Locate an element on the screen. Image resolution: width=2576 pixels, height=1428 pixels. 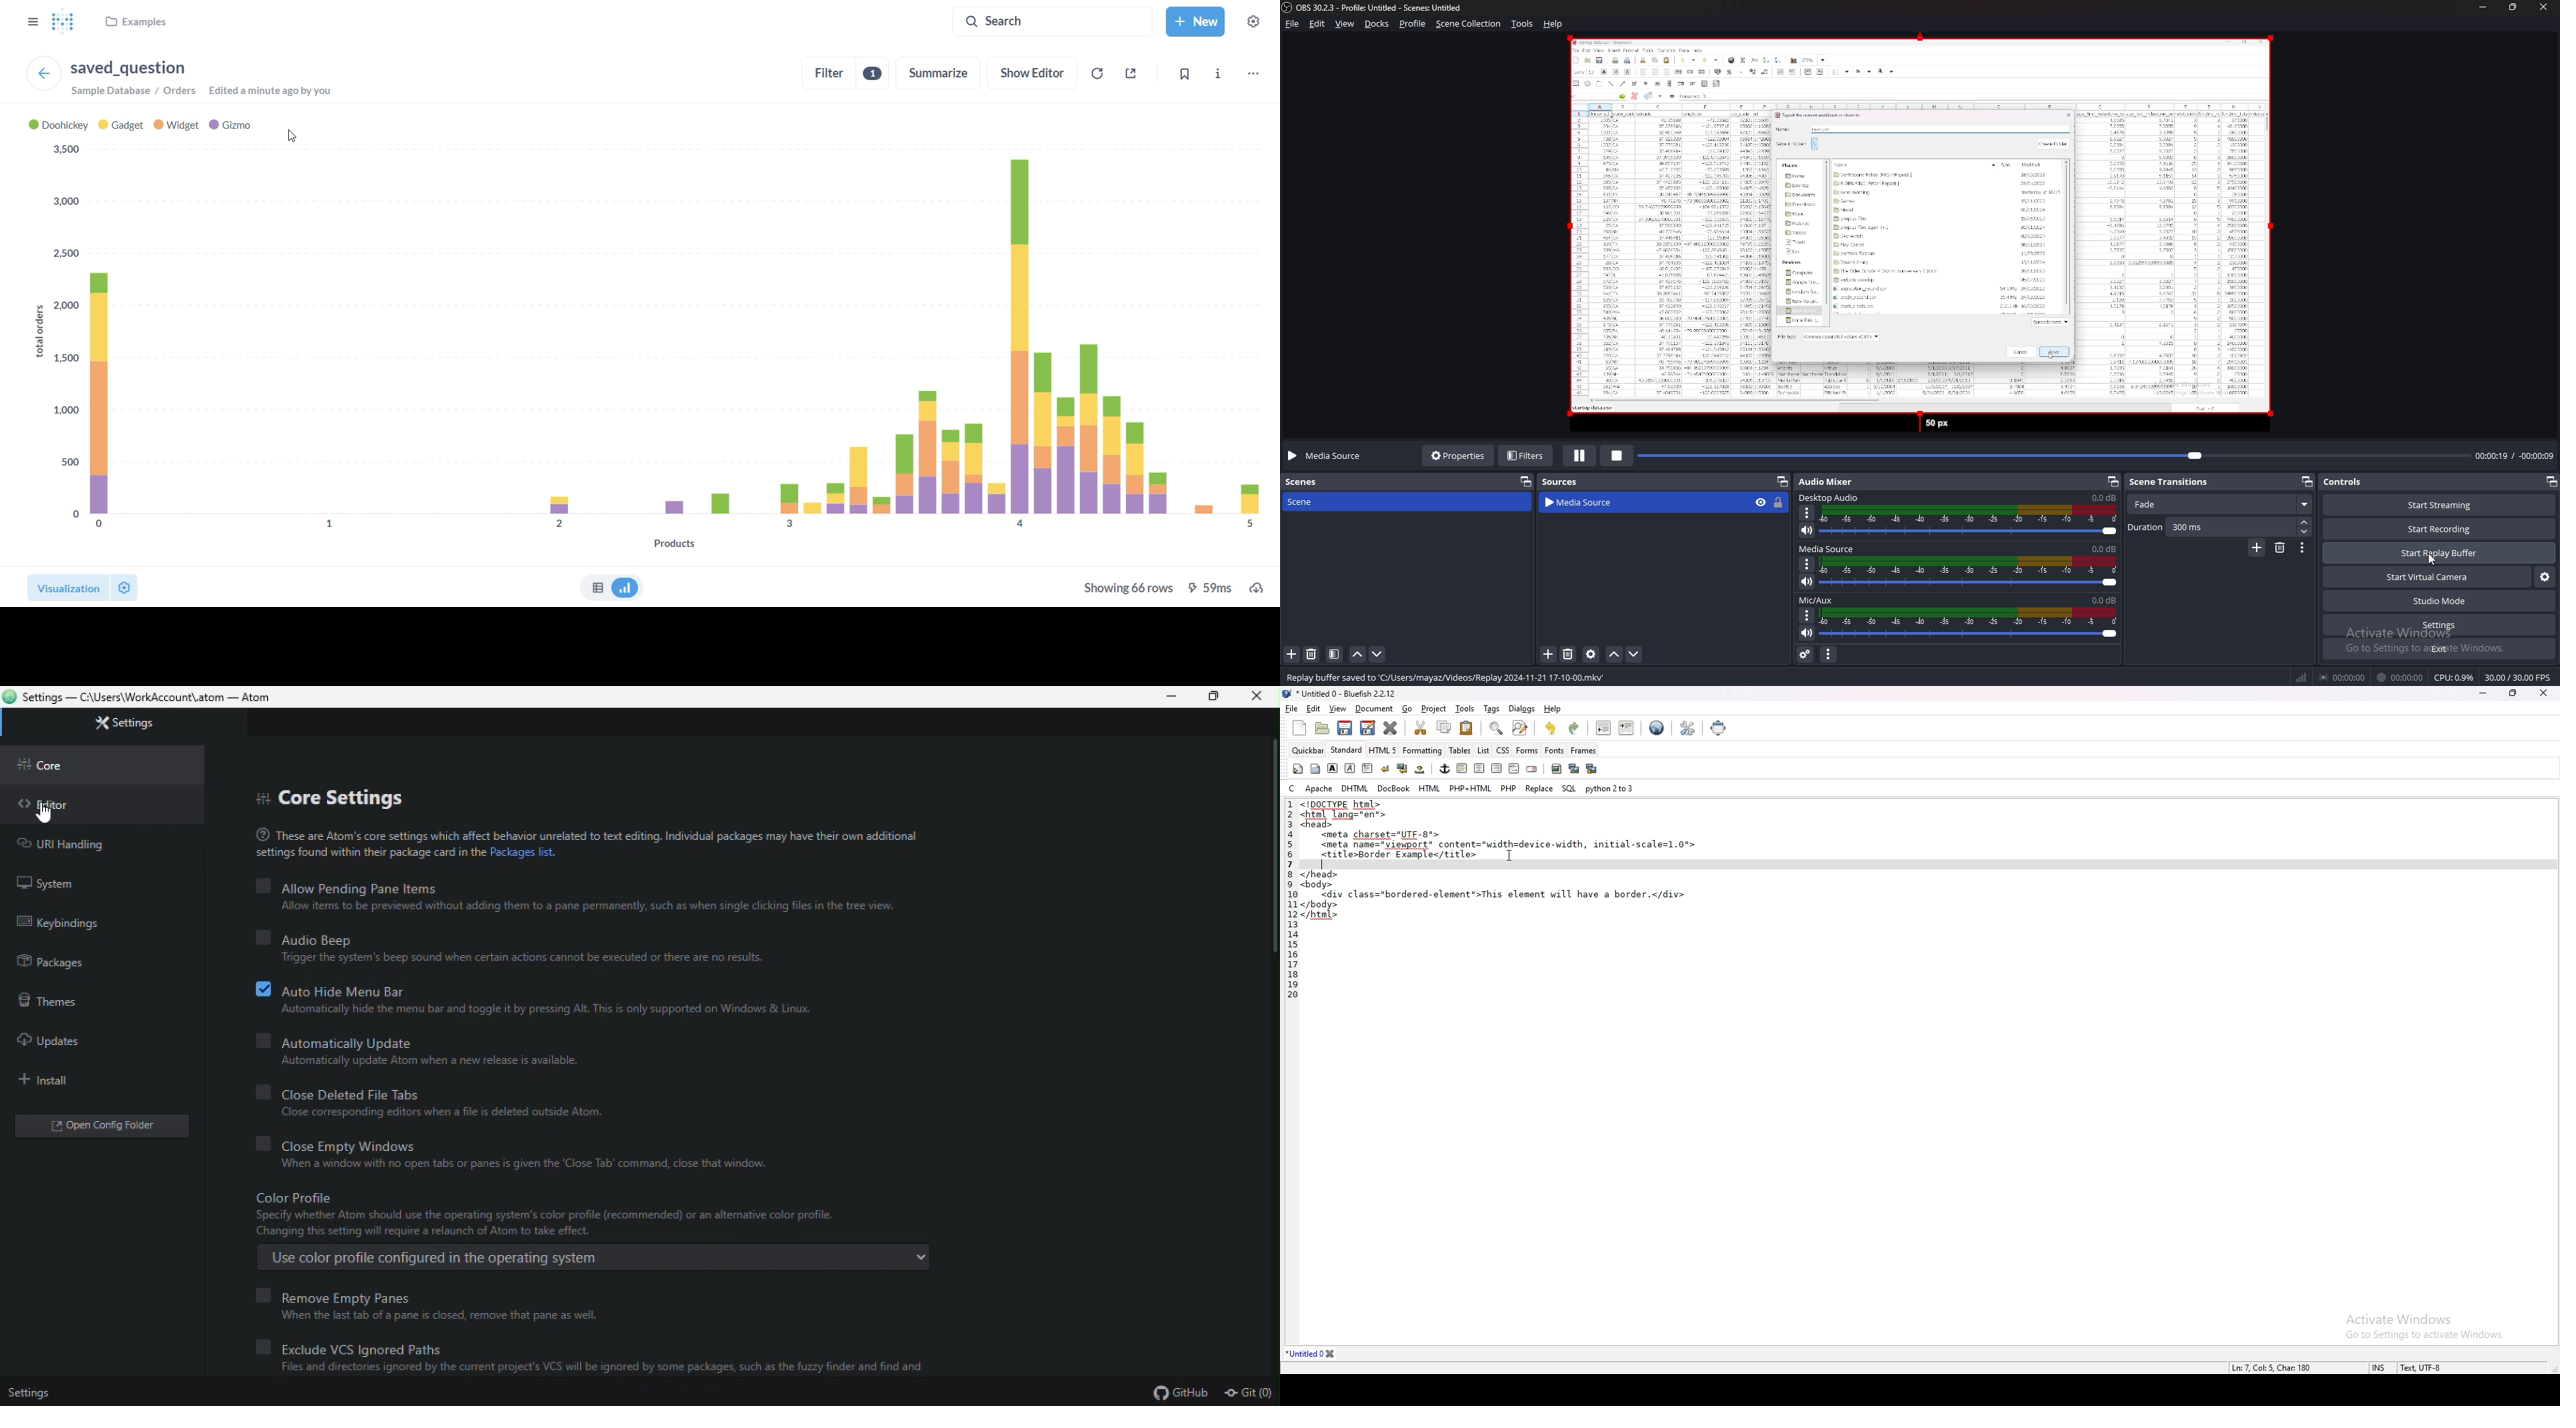
stop is located at coordinates (1617, 456).